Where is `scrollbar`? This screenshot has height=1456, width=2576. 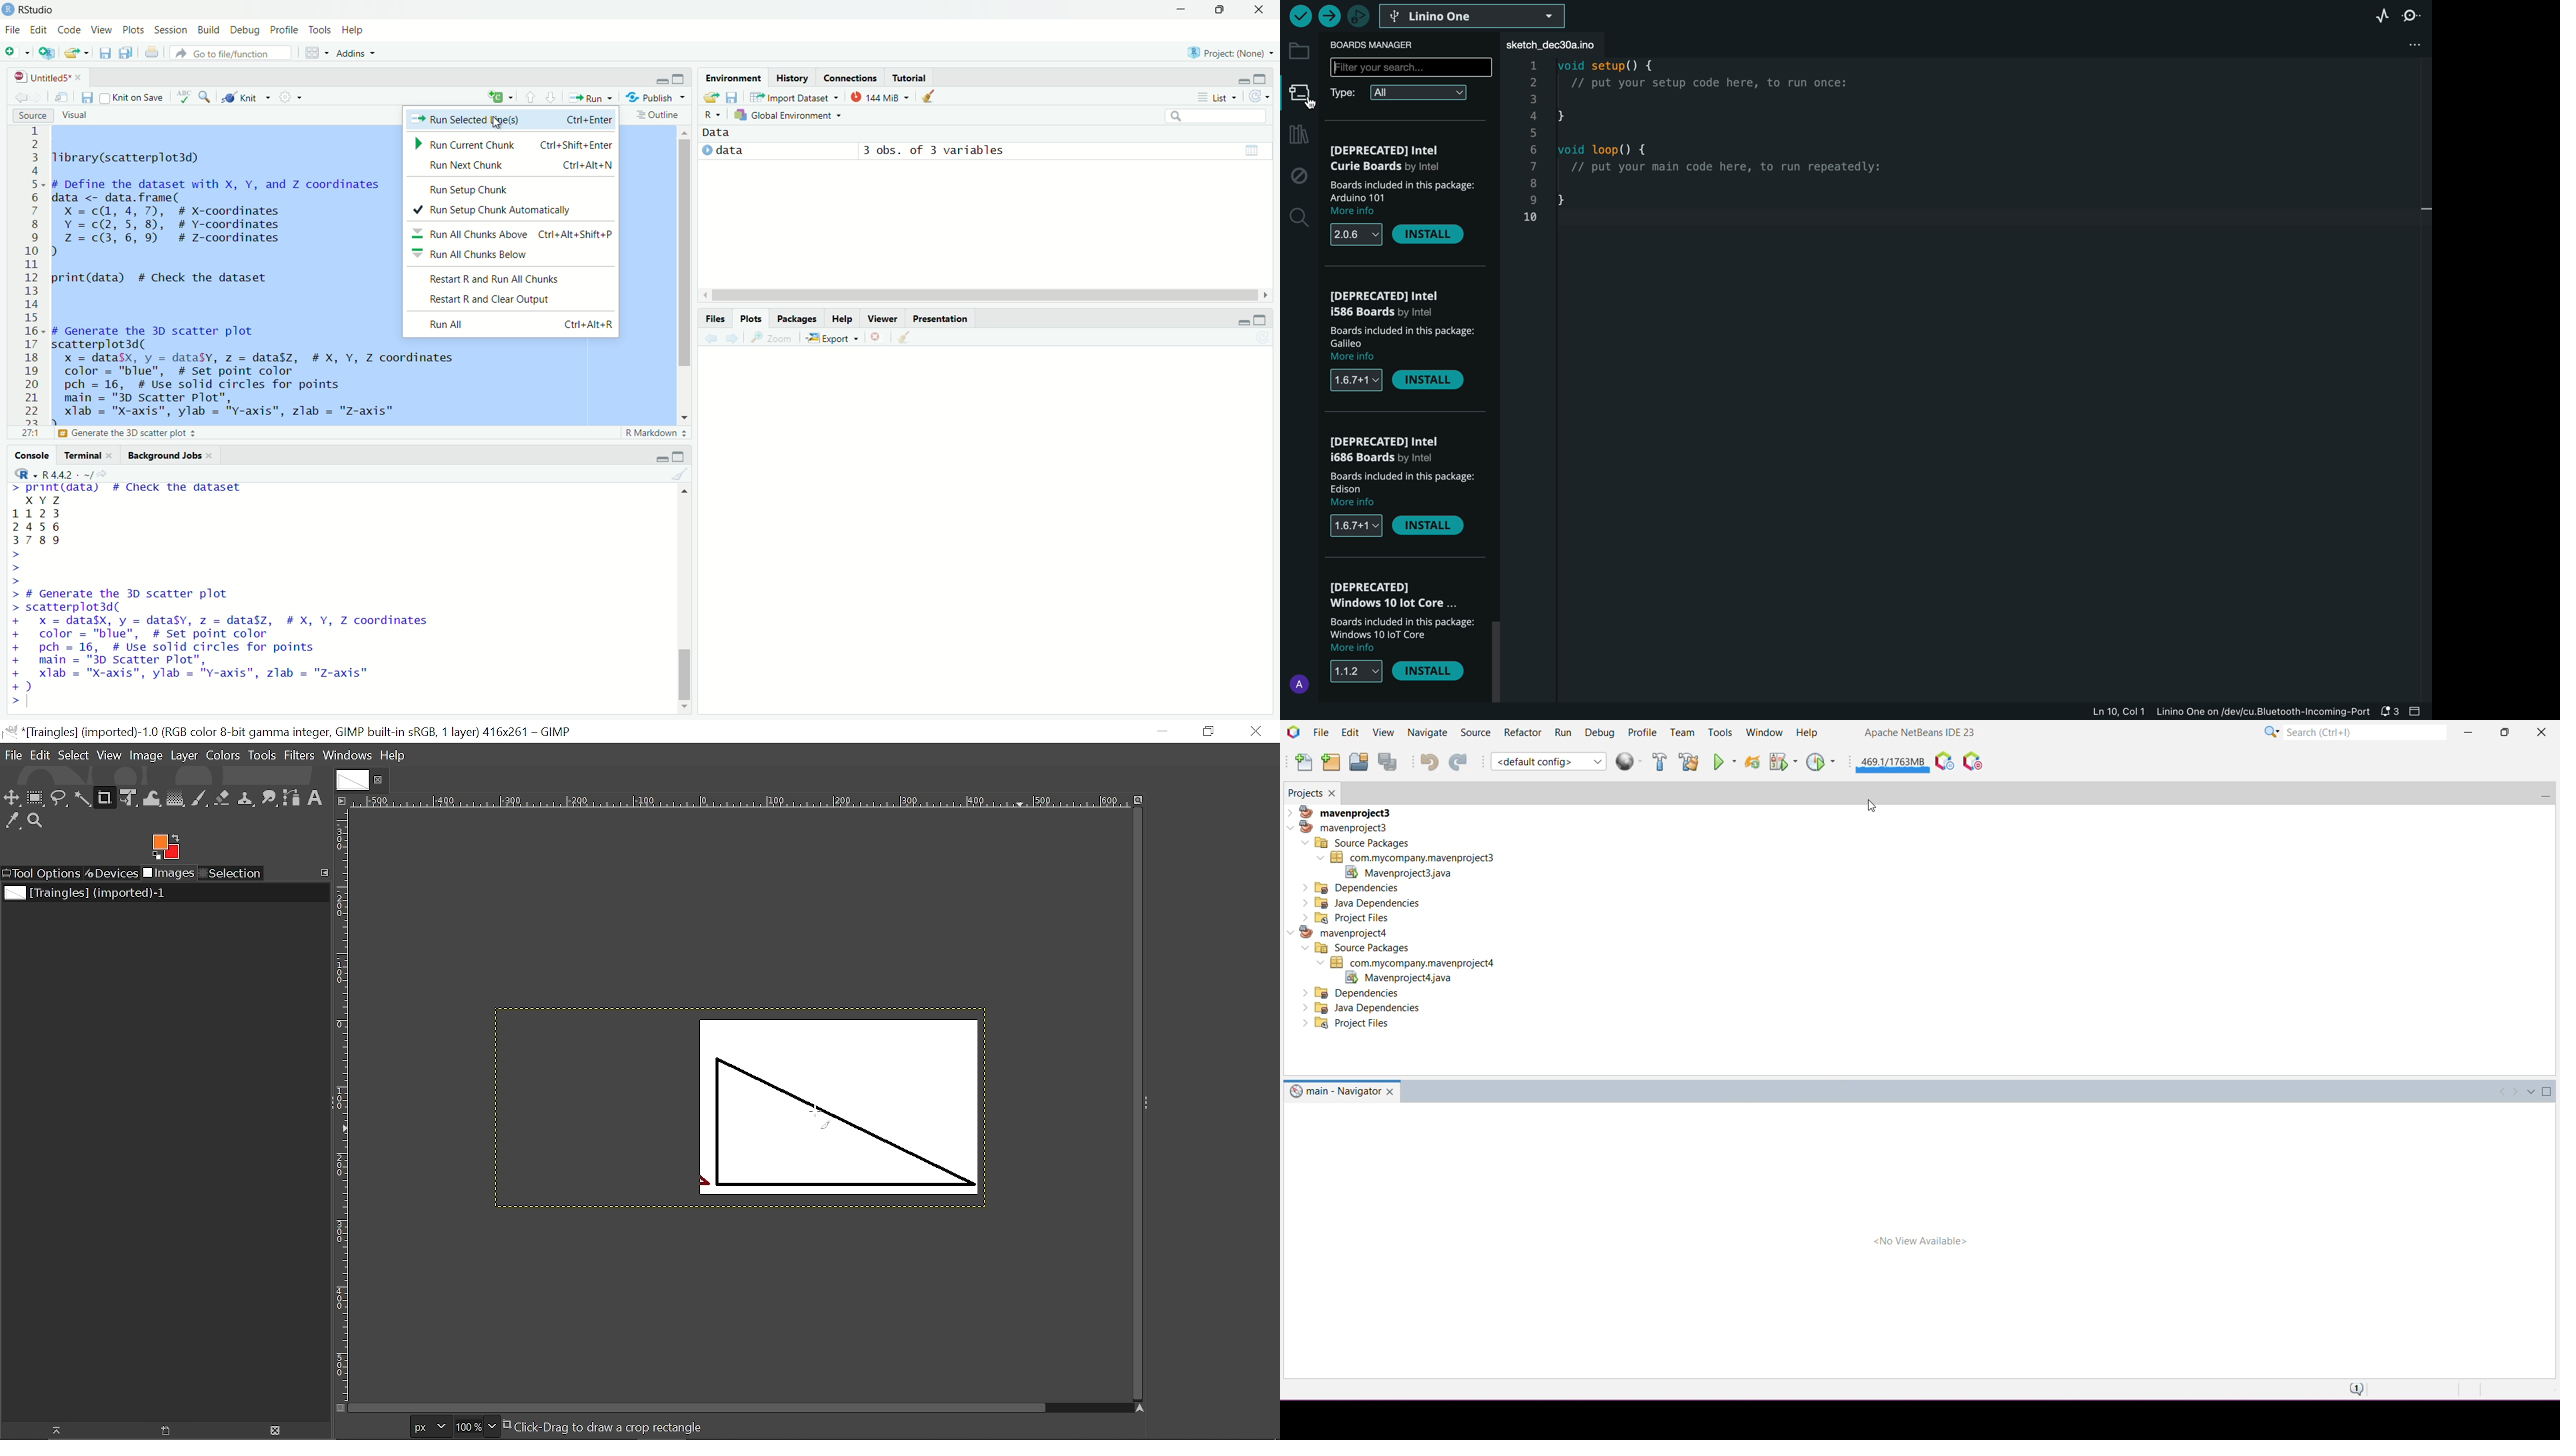
scrollbar is located at coordinates (983, 295).